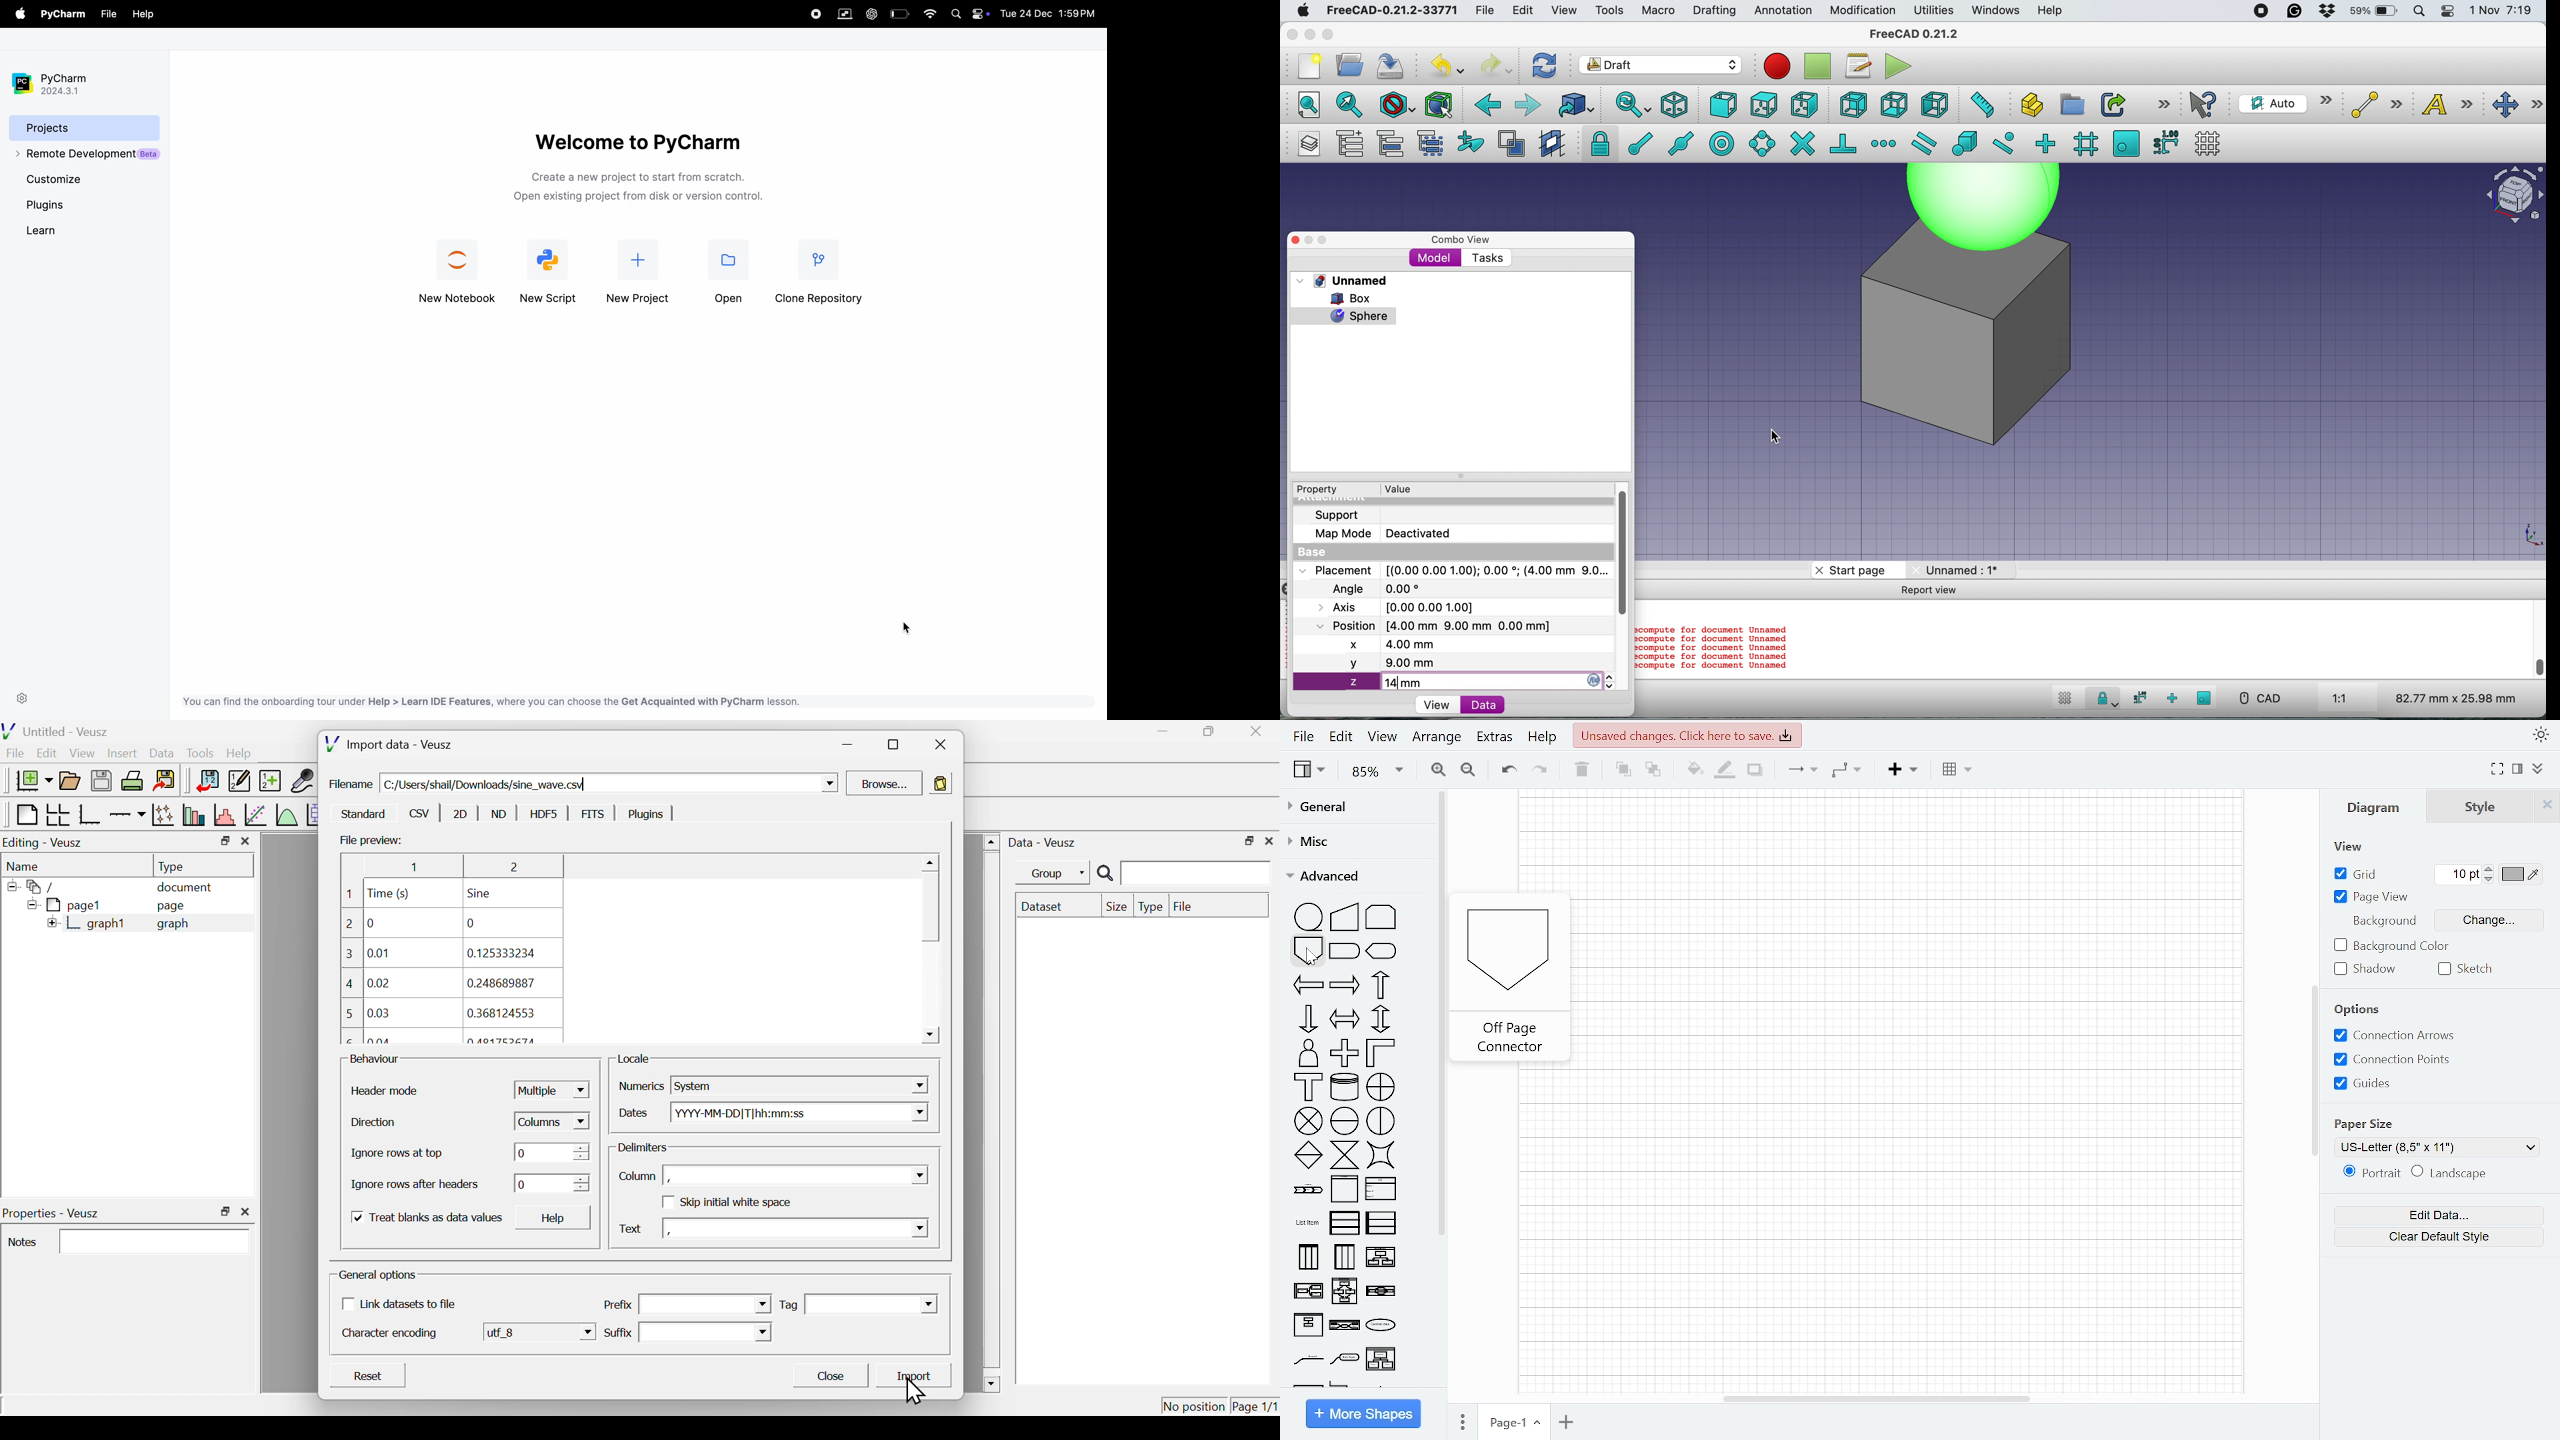 The width and height of the screenshot is (2576, 1456). What do you see at coordinates (1714, 11) in the screenshot?
I see `drafting` at bounding box center [1714, 11].